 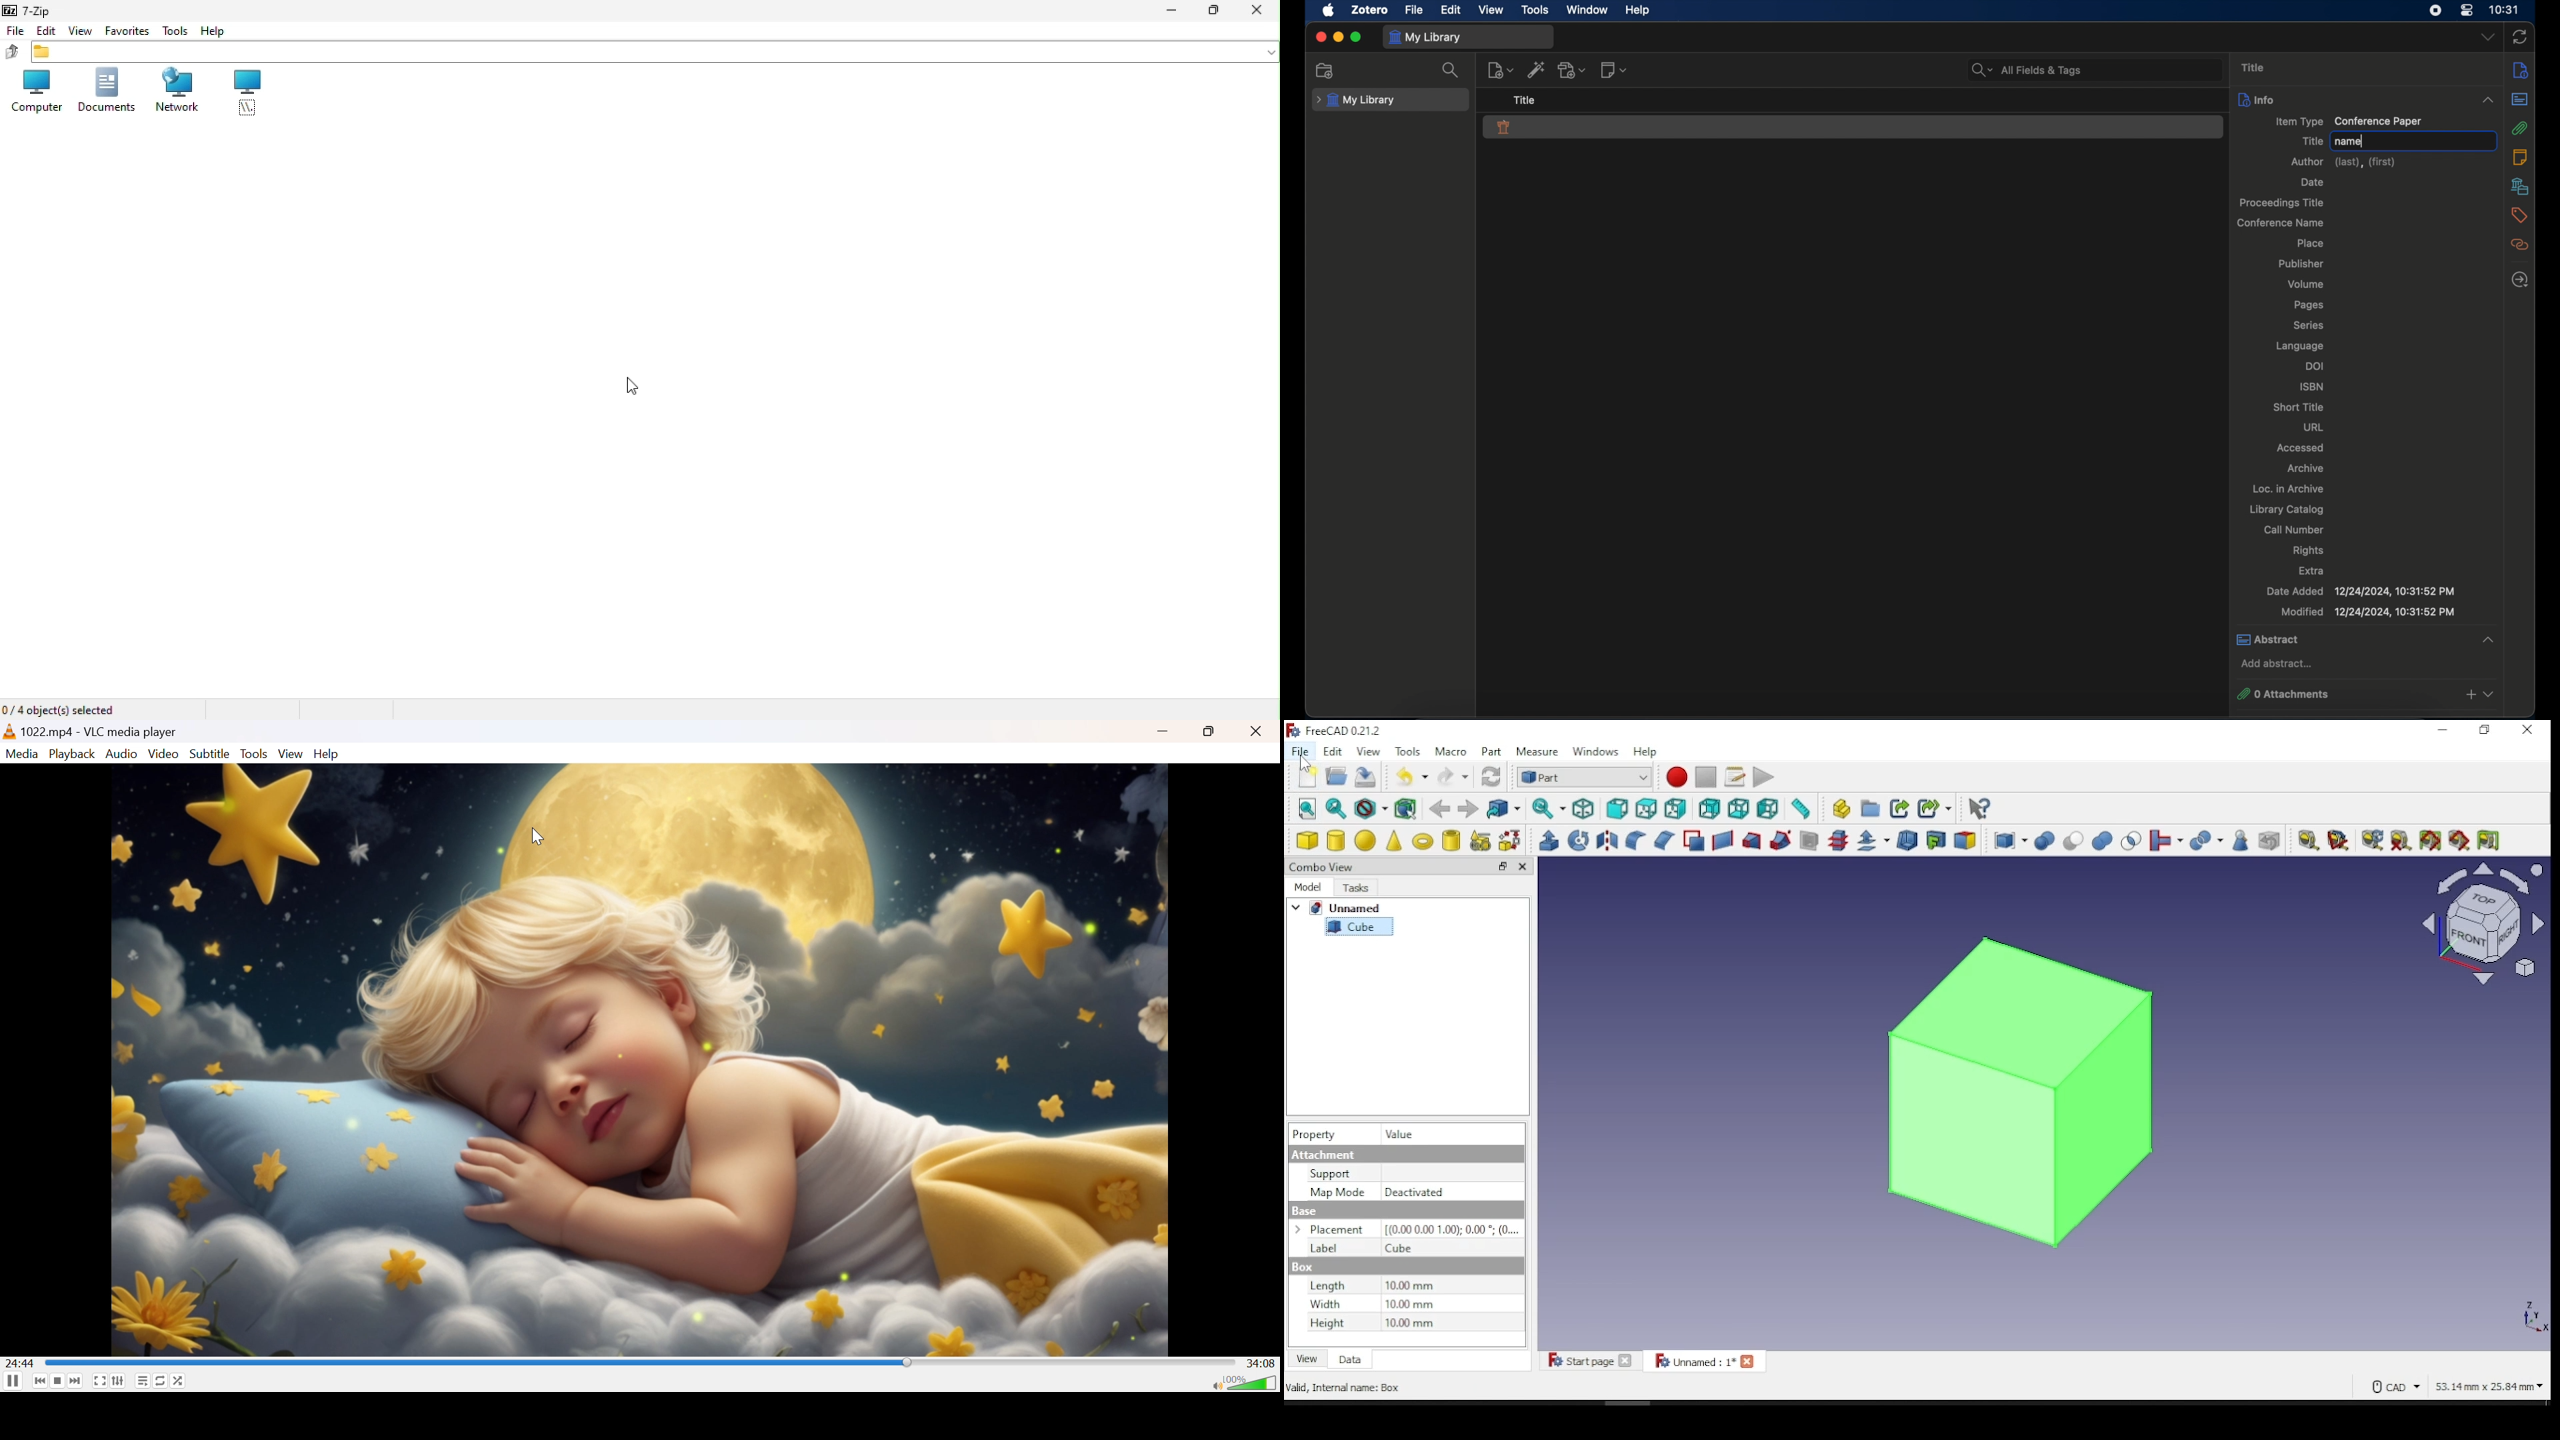 I want to click on oc. in archive, so click(x=2285, y=489).